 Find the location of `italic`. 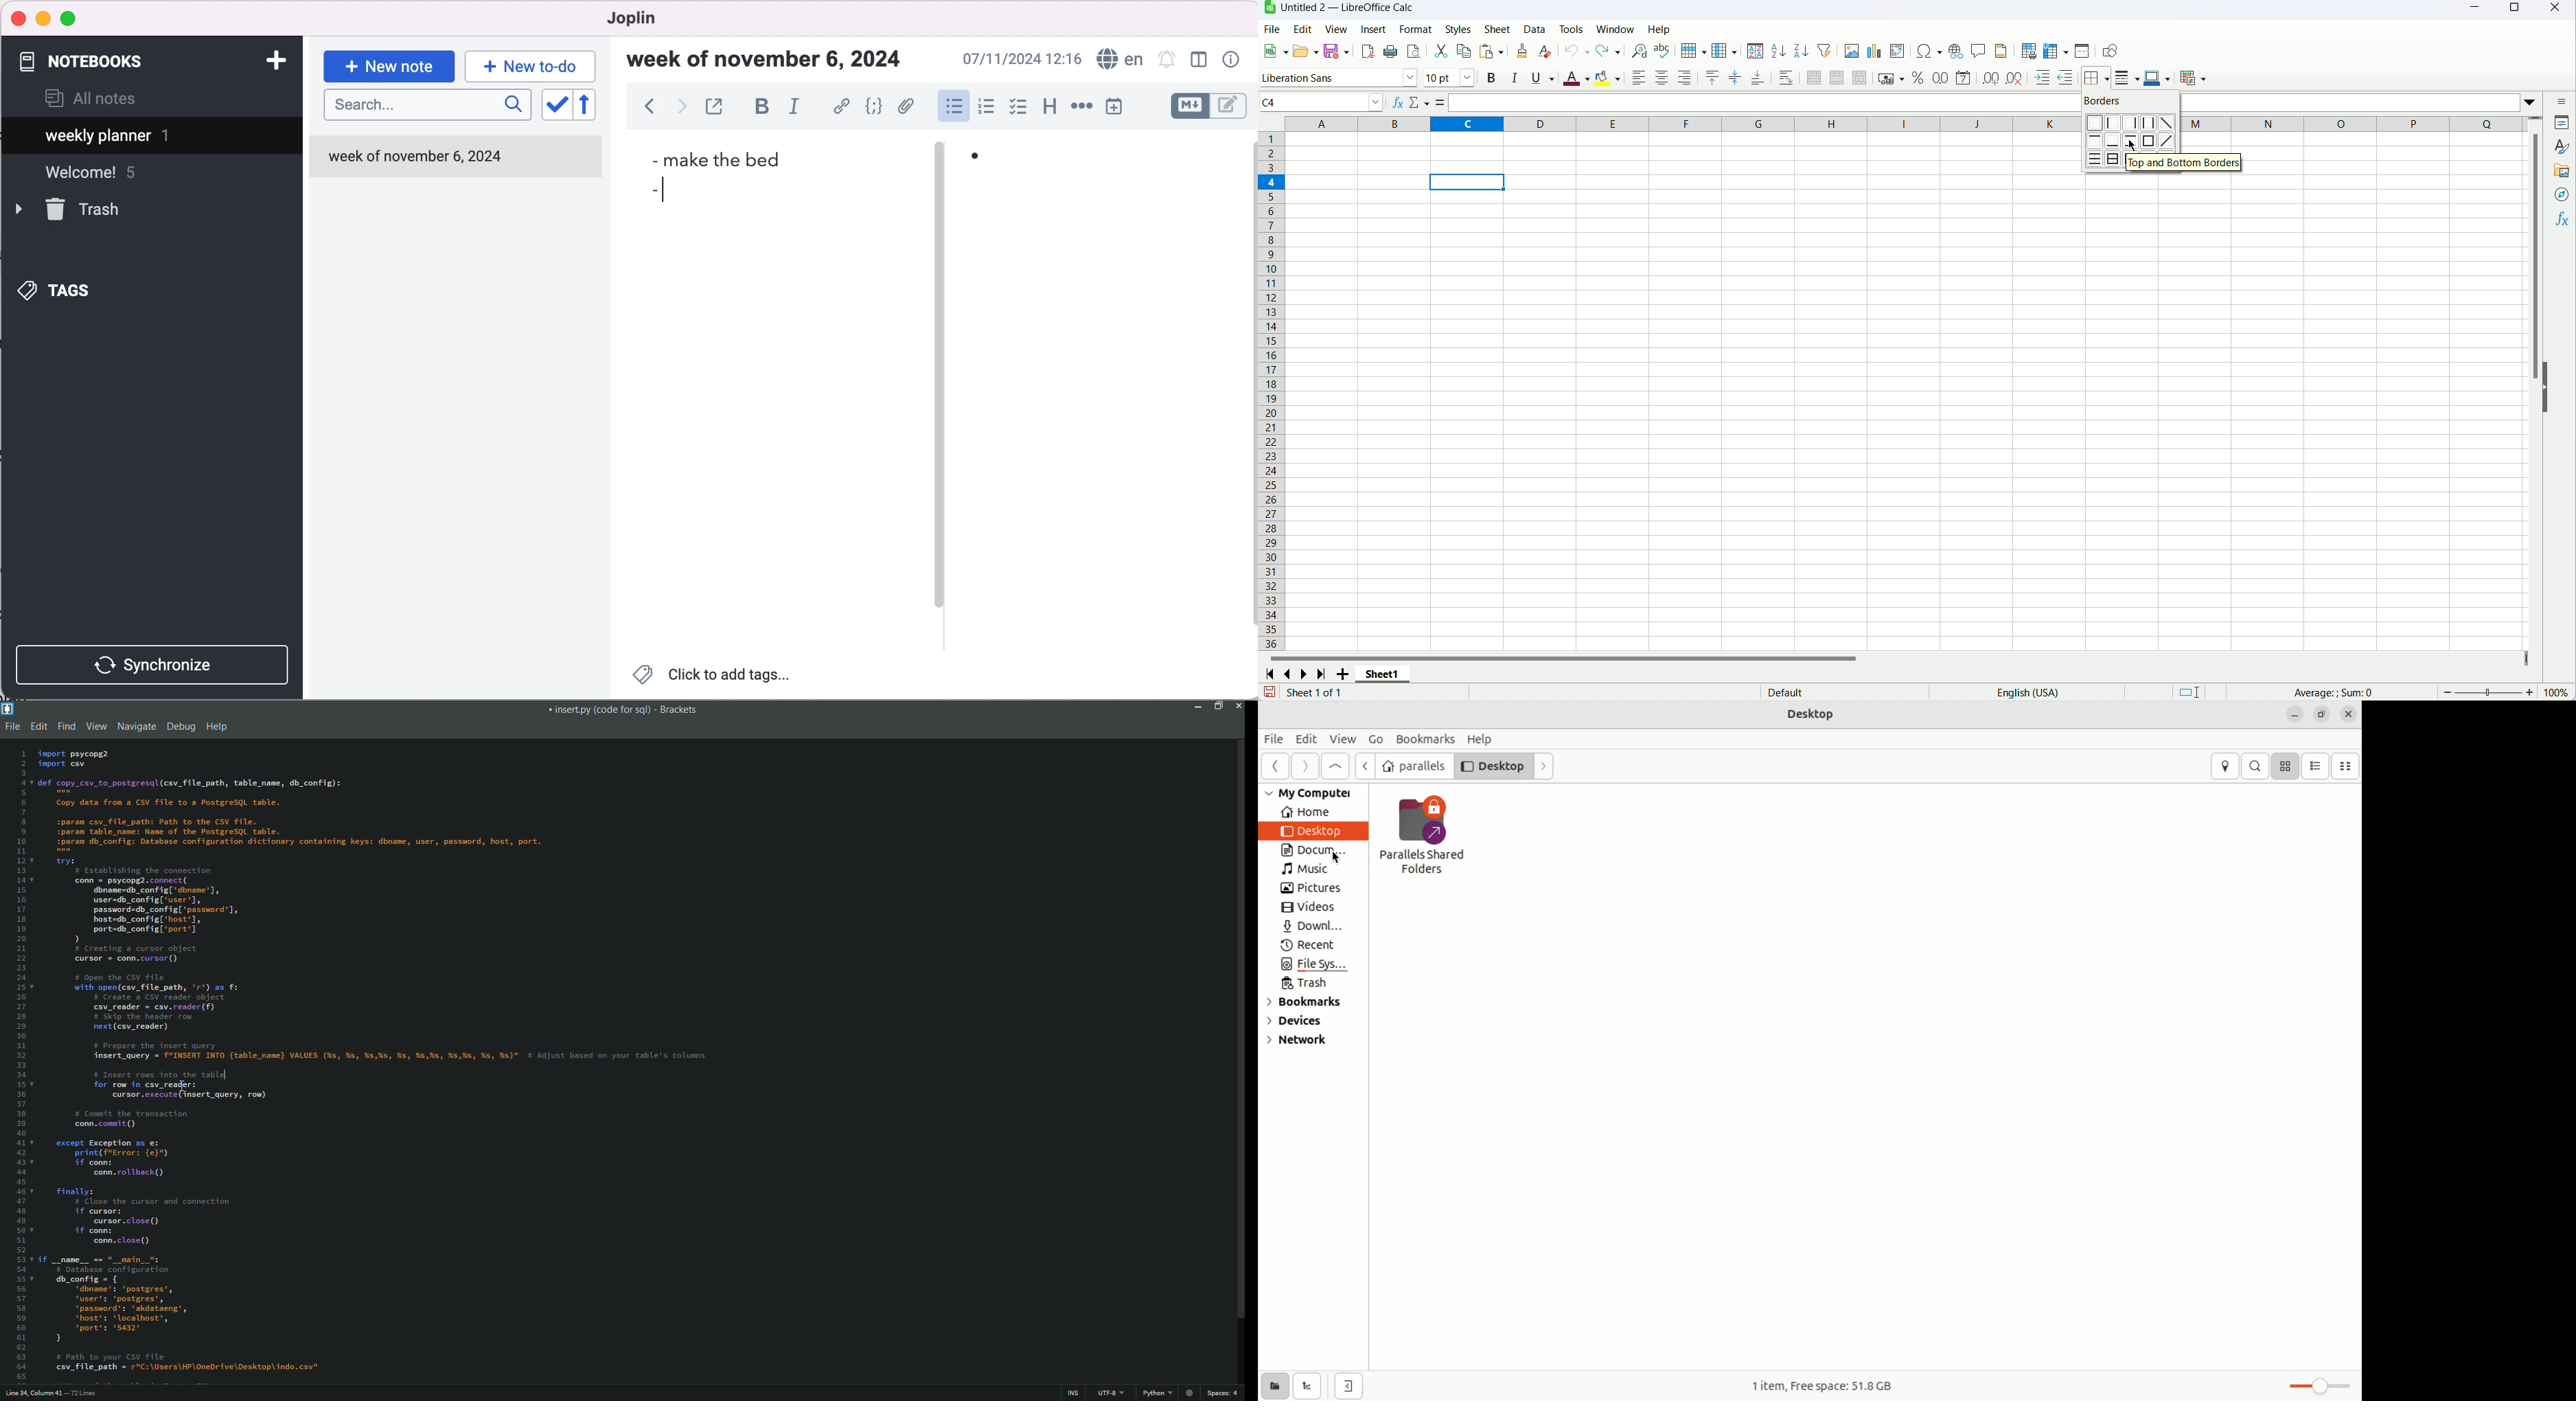

italic is located at coordinates (799, 106).